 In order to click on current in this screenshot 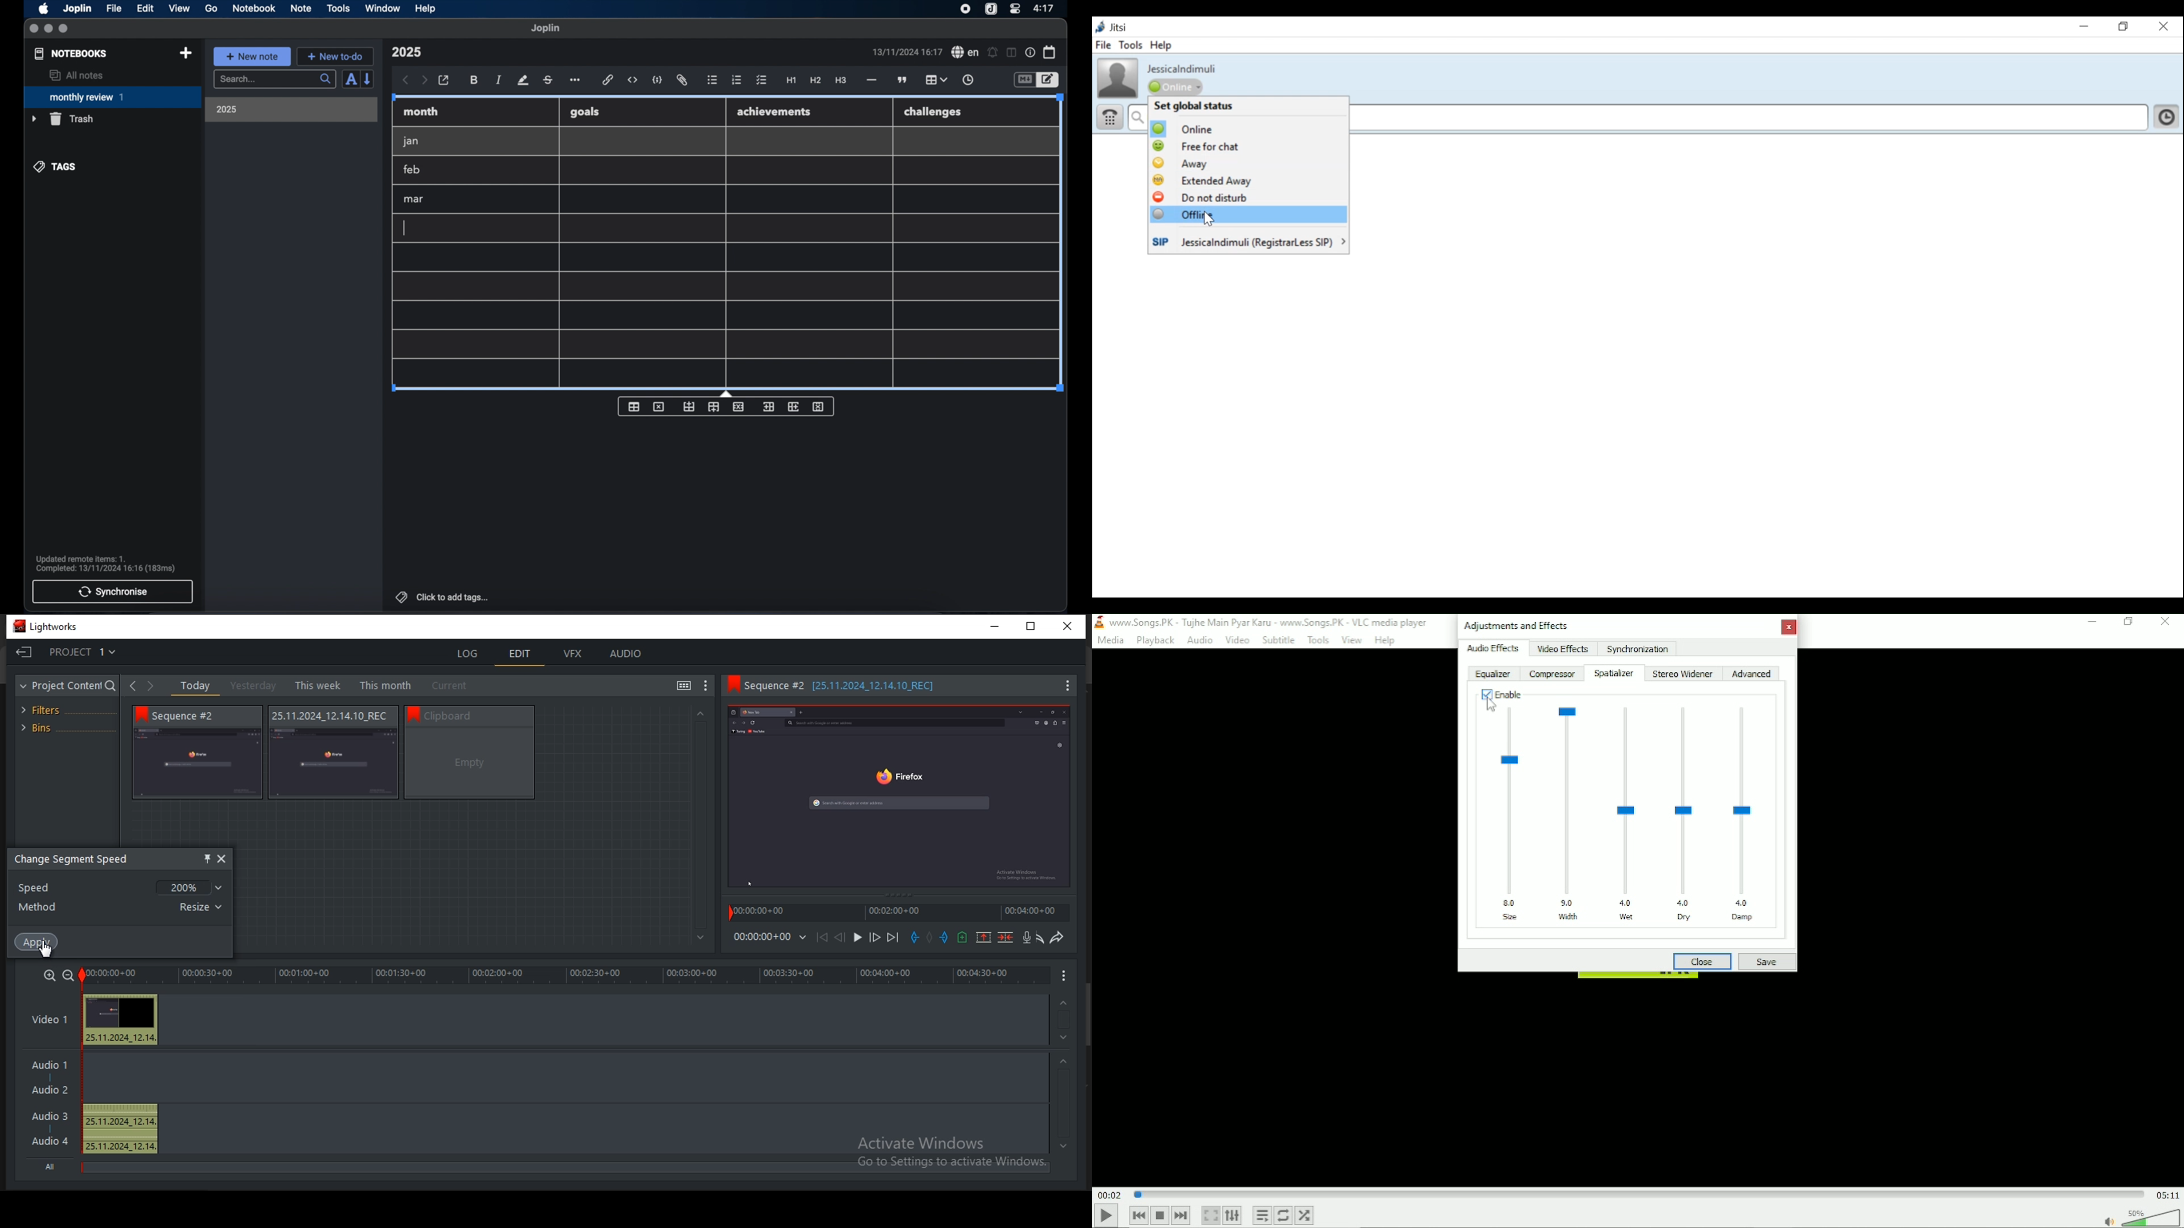, I will do `click(453, 686)`.